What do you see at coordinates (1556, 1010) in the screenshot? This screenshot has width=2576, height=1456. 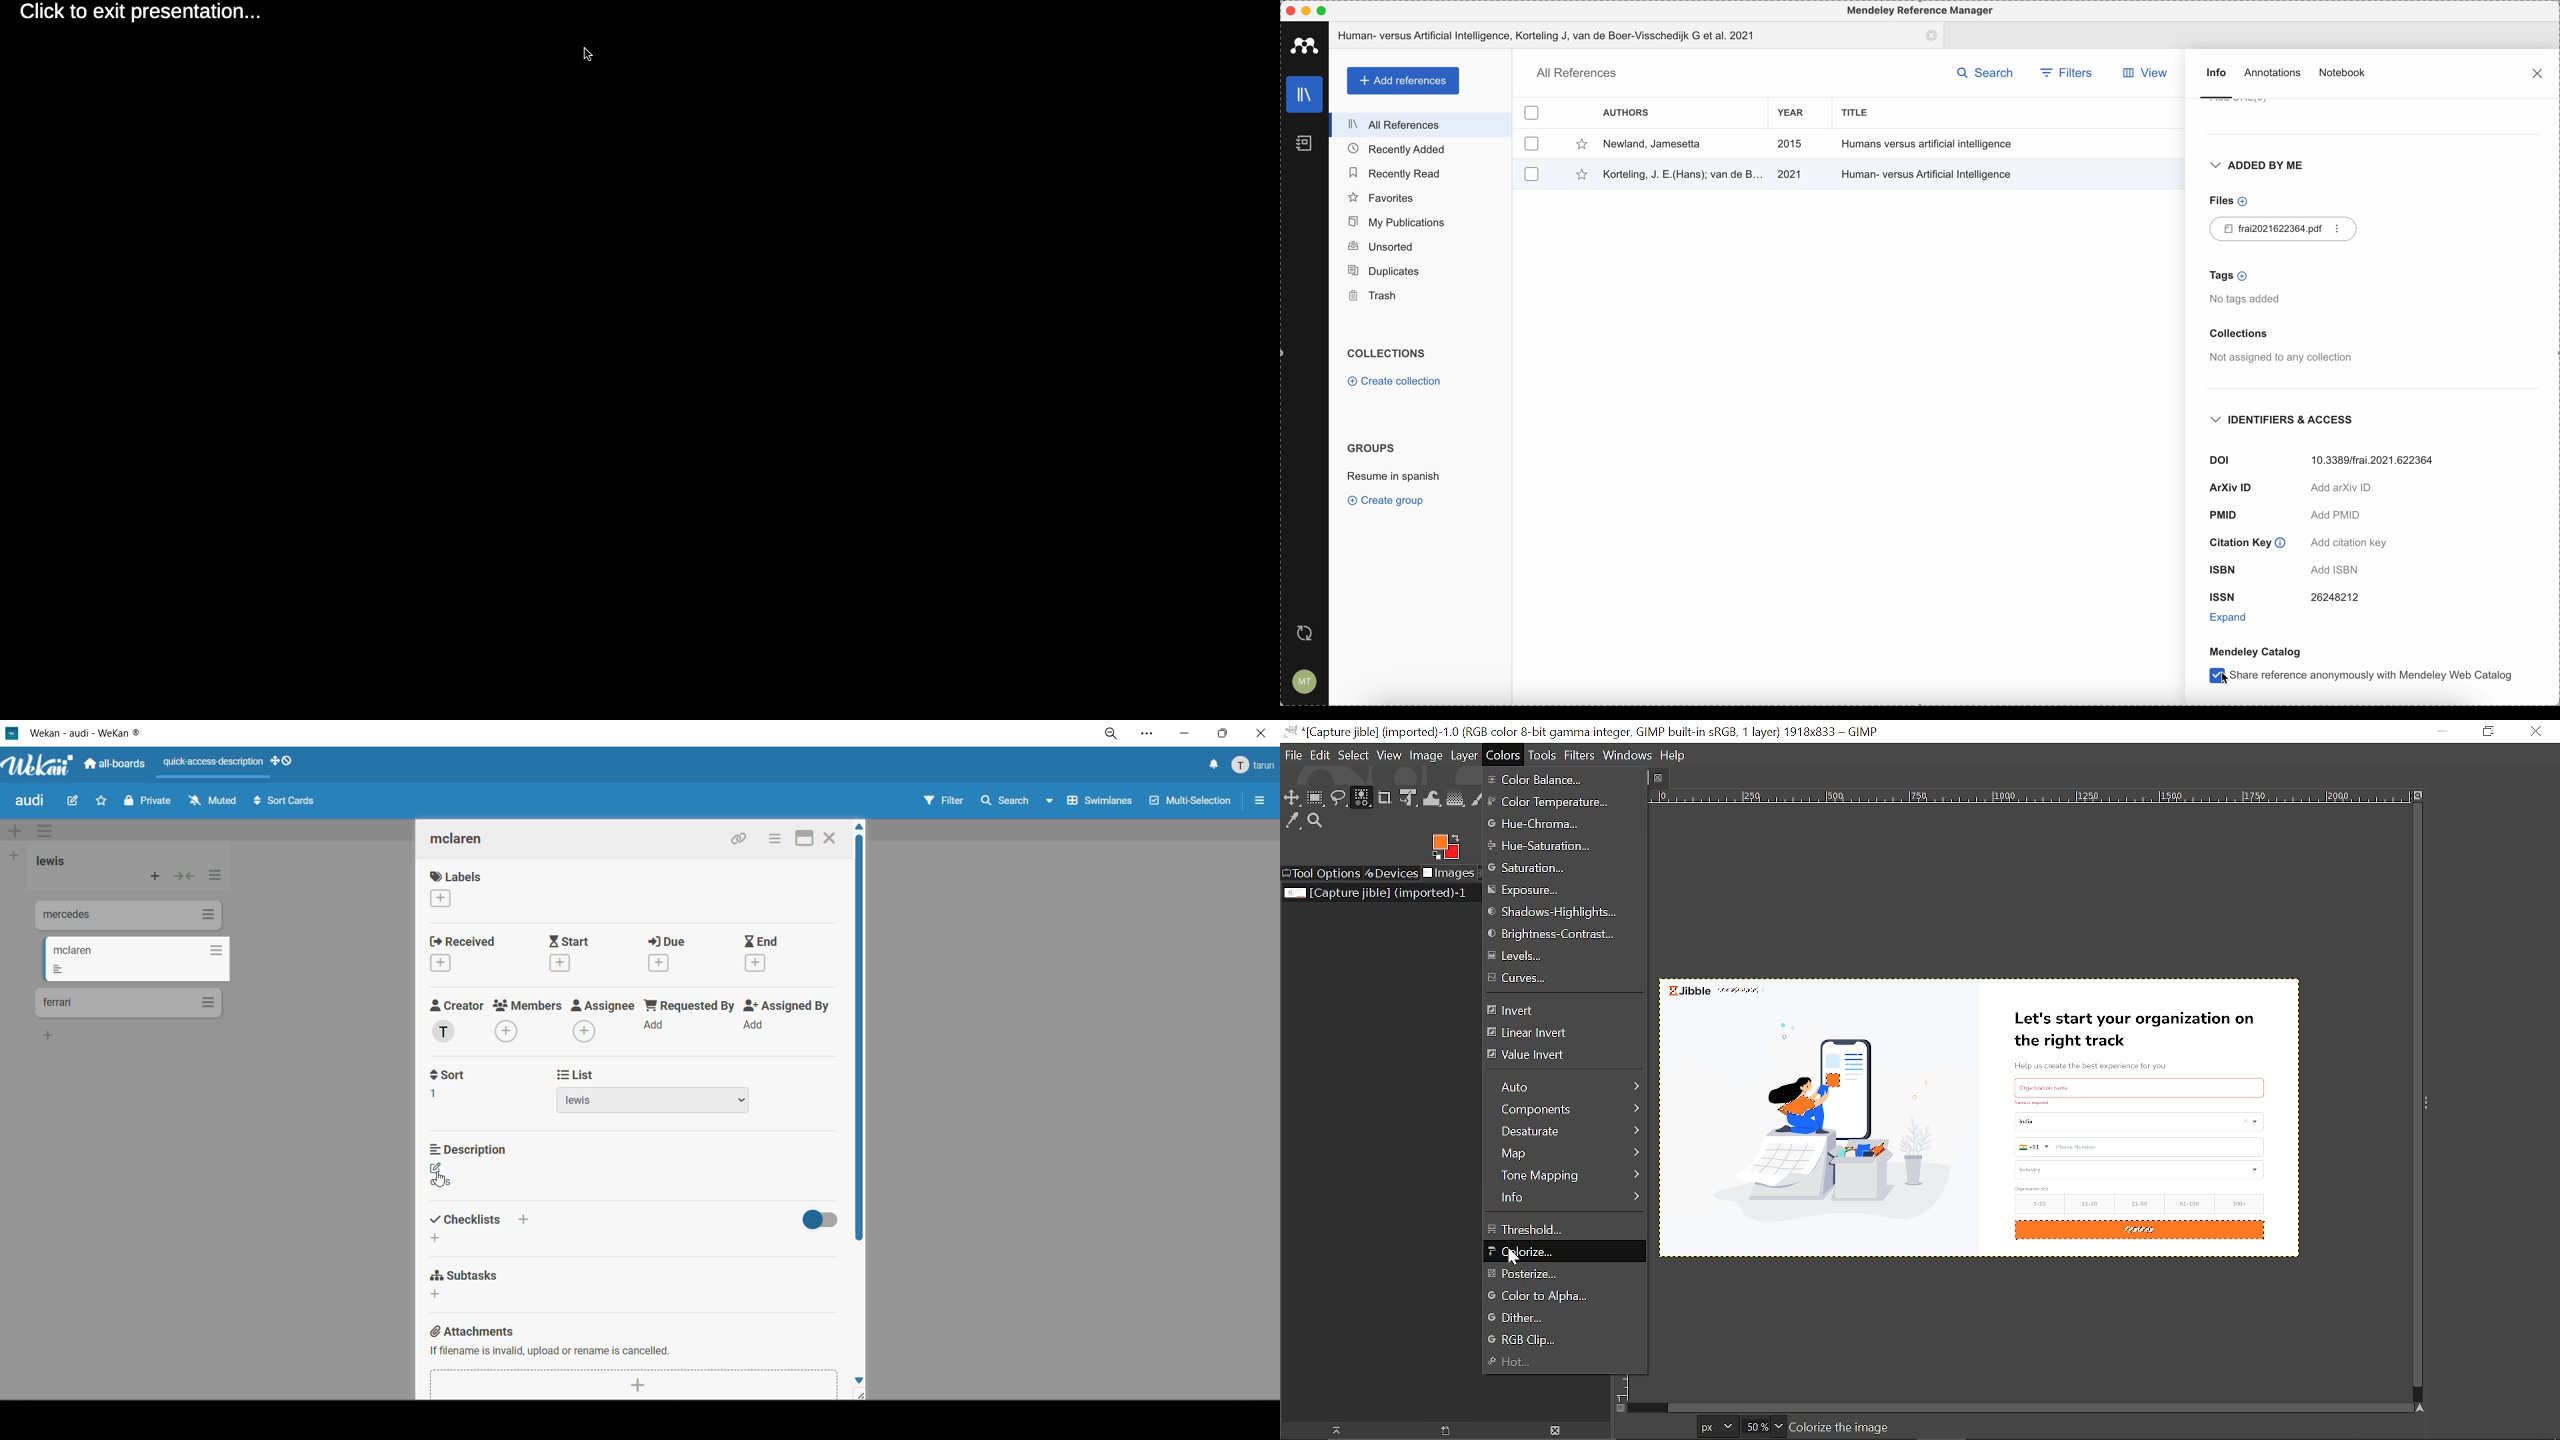 I see `Invert` at bounding box center [1556, 1010].